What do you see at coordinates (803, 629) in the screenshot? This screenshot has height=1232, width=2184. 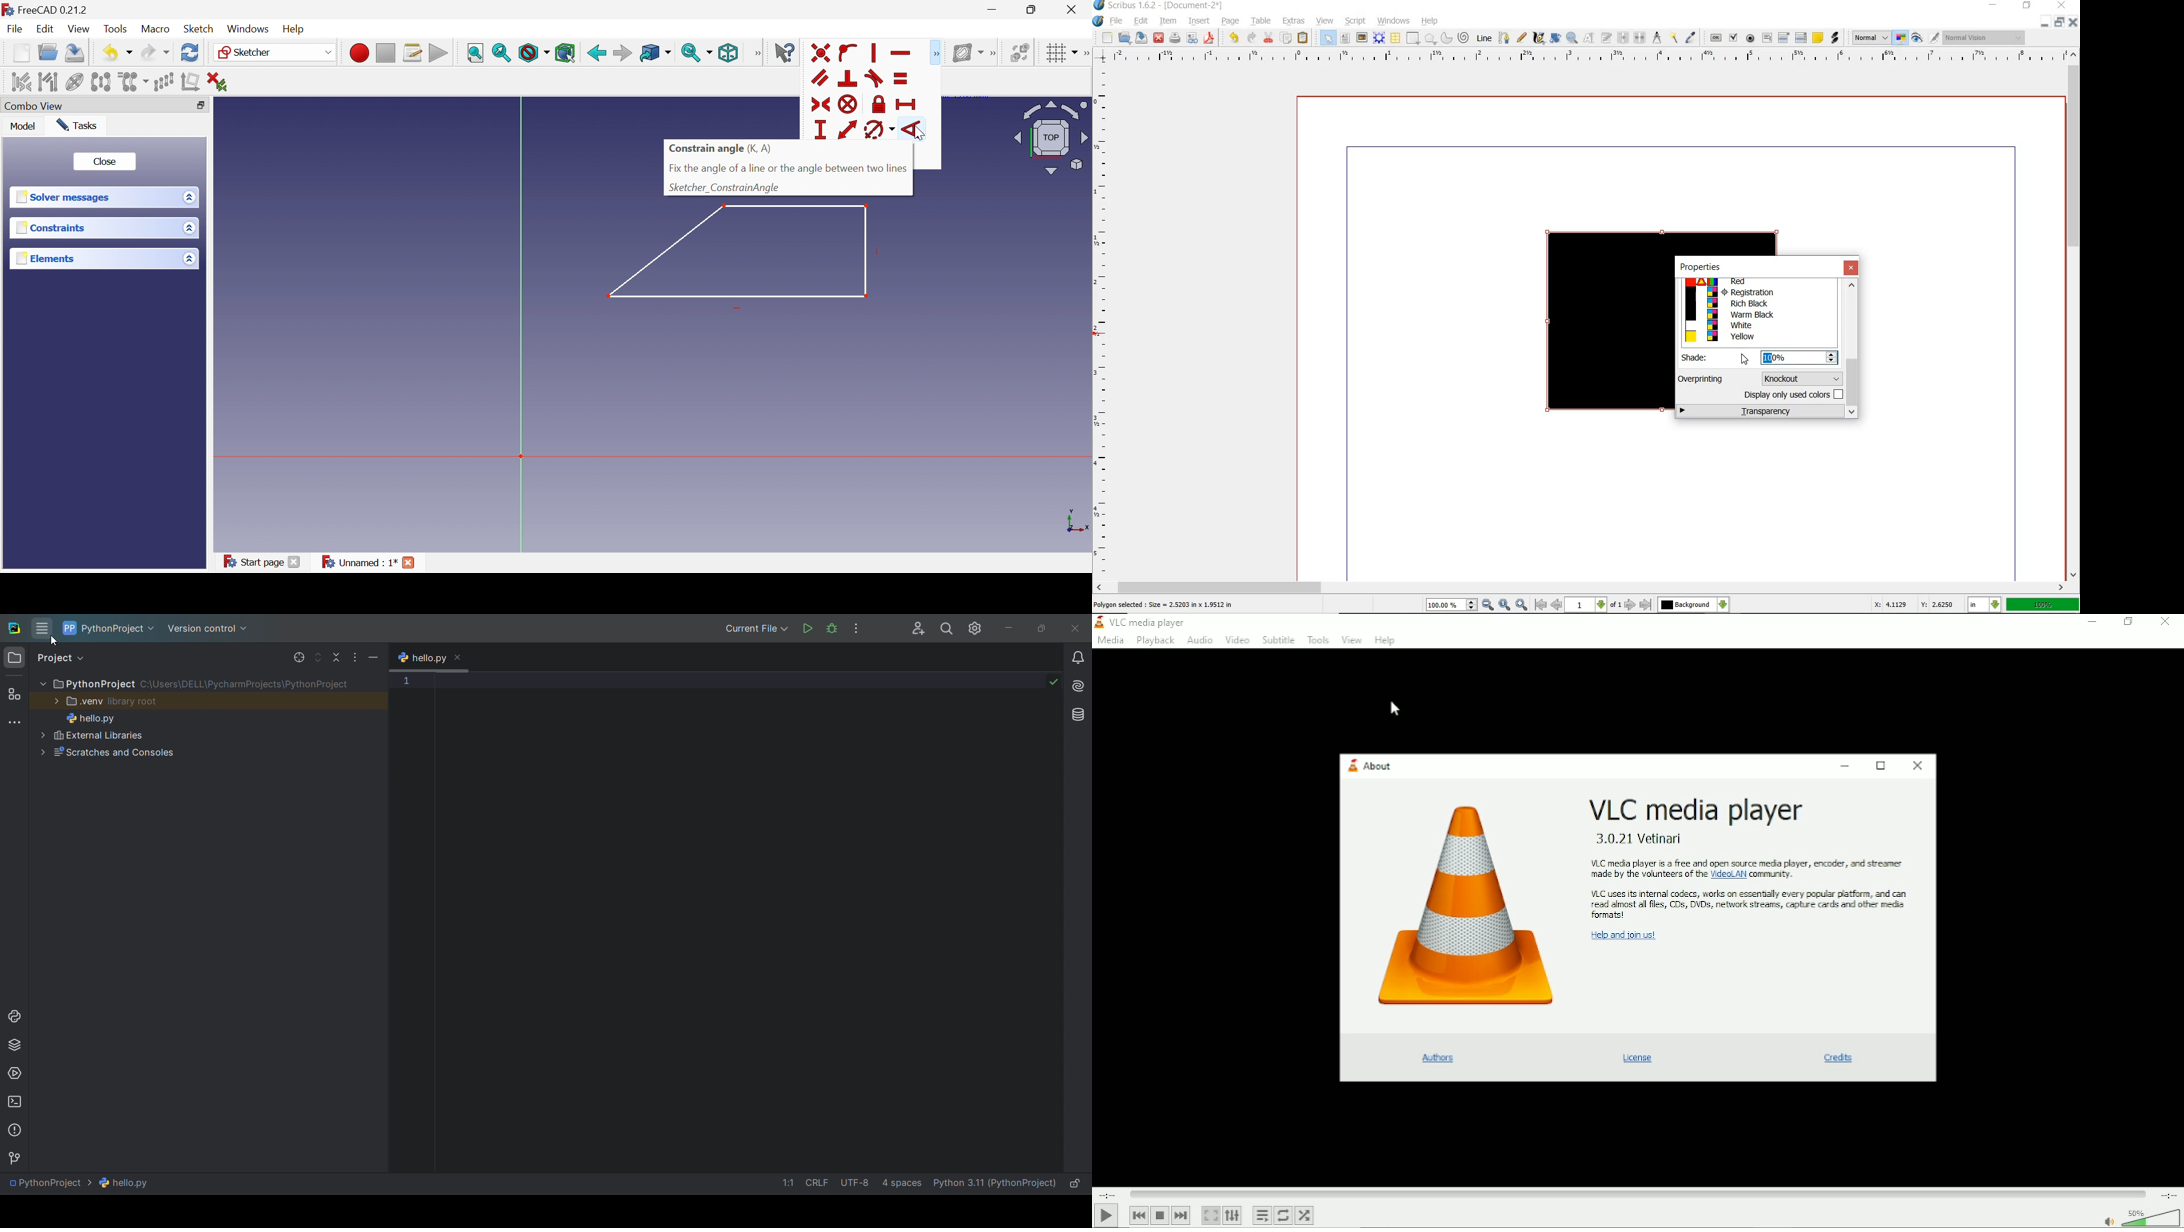 I see `run` at bounding box center [803, 629].